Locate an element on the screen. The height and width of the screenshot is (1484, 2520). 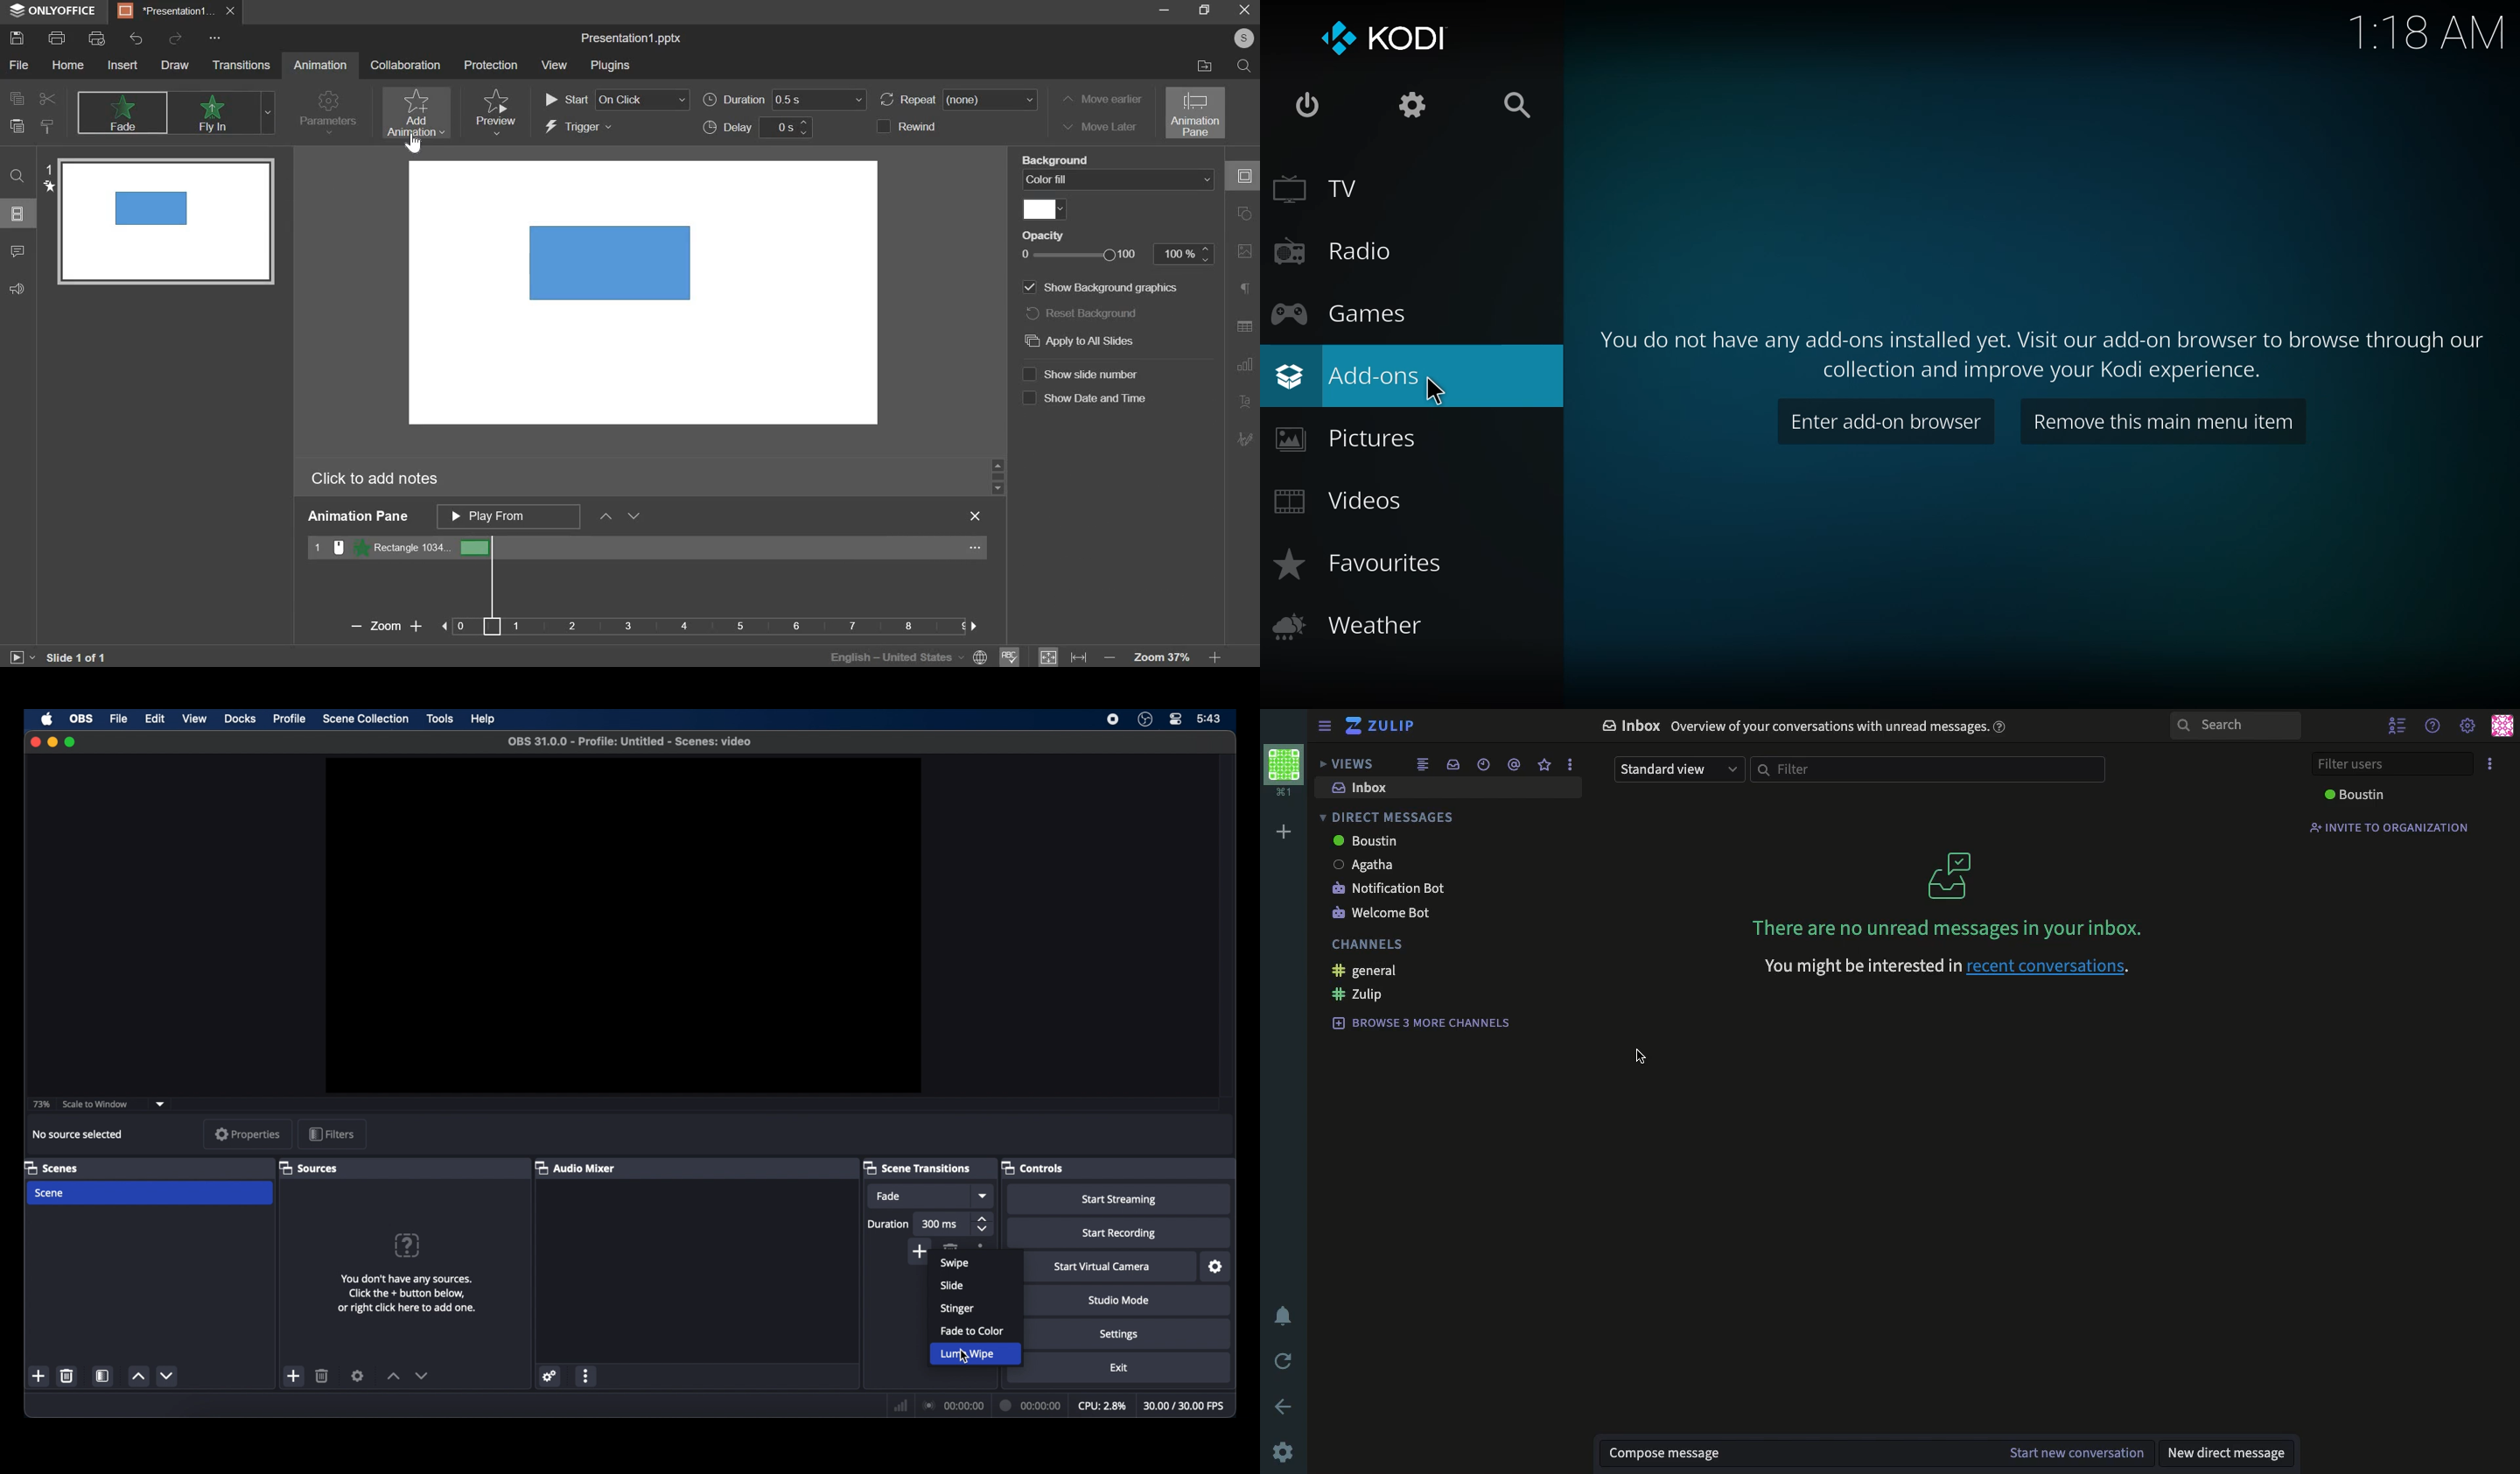
obs is located at coordinates (81, 718).